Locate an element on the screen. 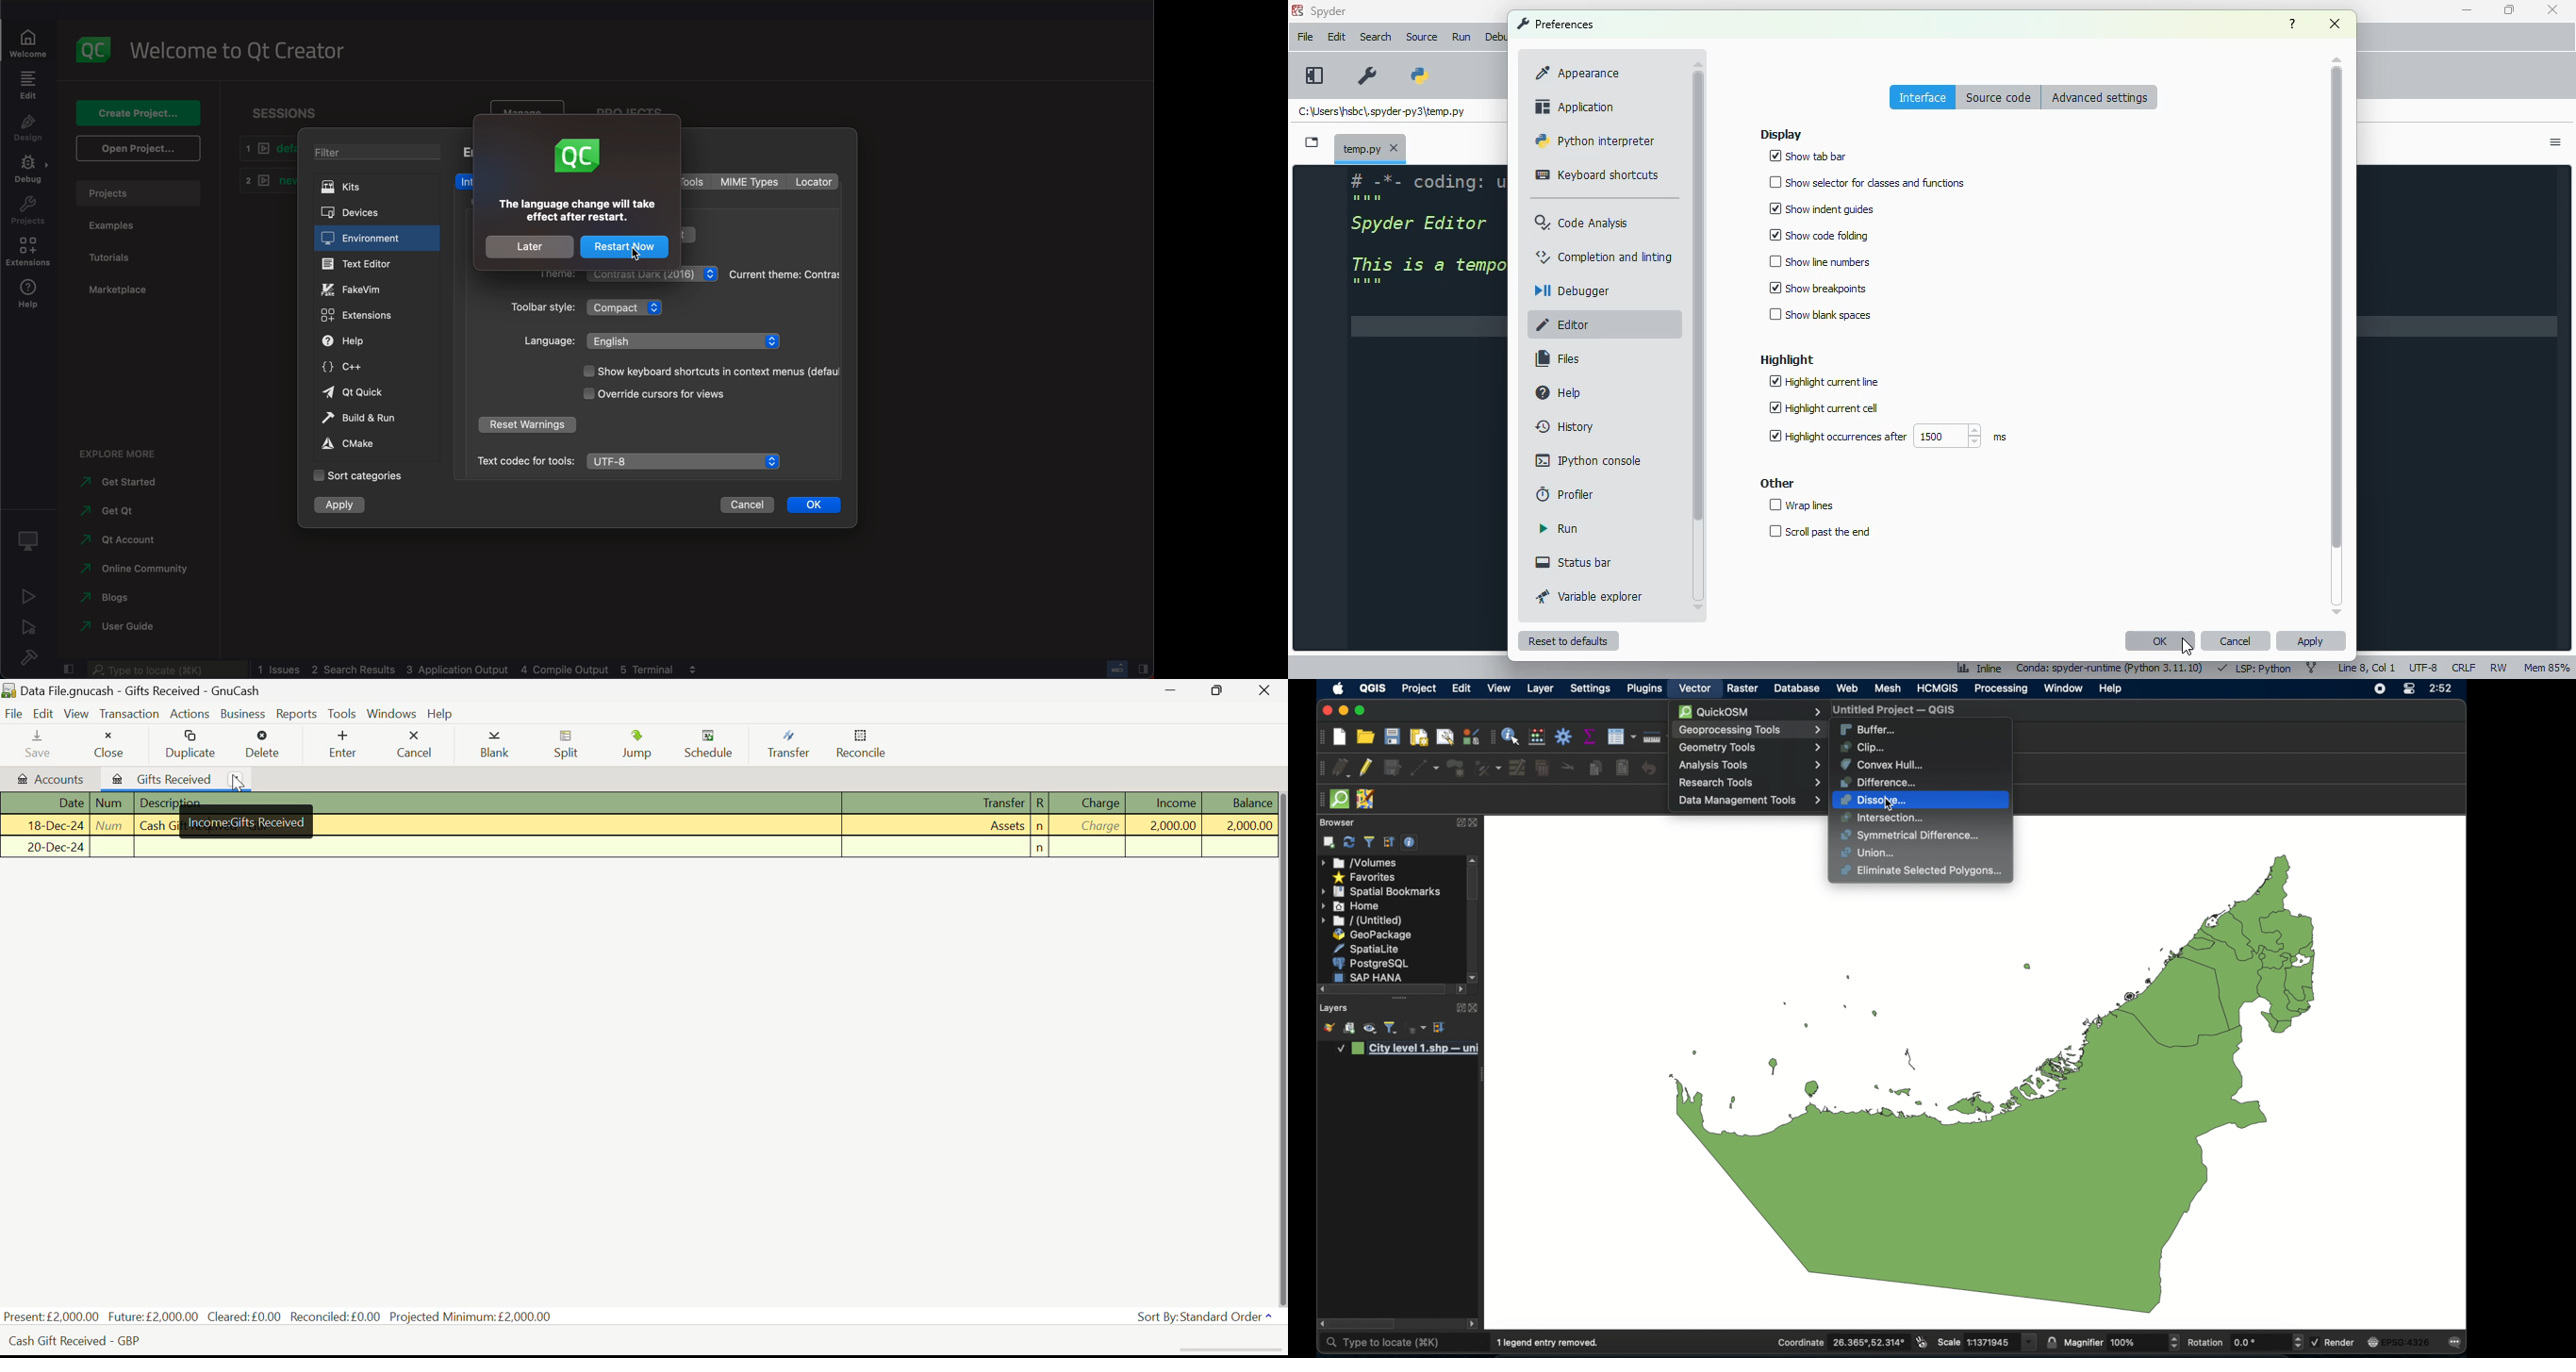 The width and height of the screenshot is (2576, 1372). guide is located at coordinates (114, 627).